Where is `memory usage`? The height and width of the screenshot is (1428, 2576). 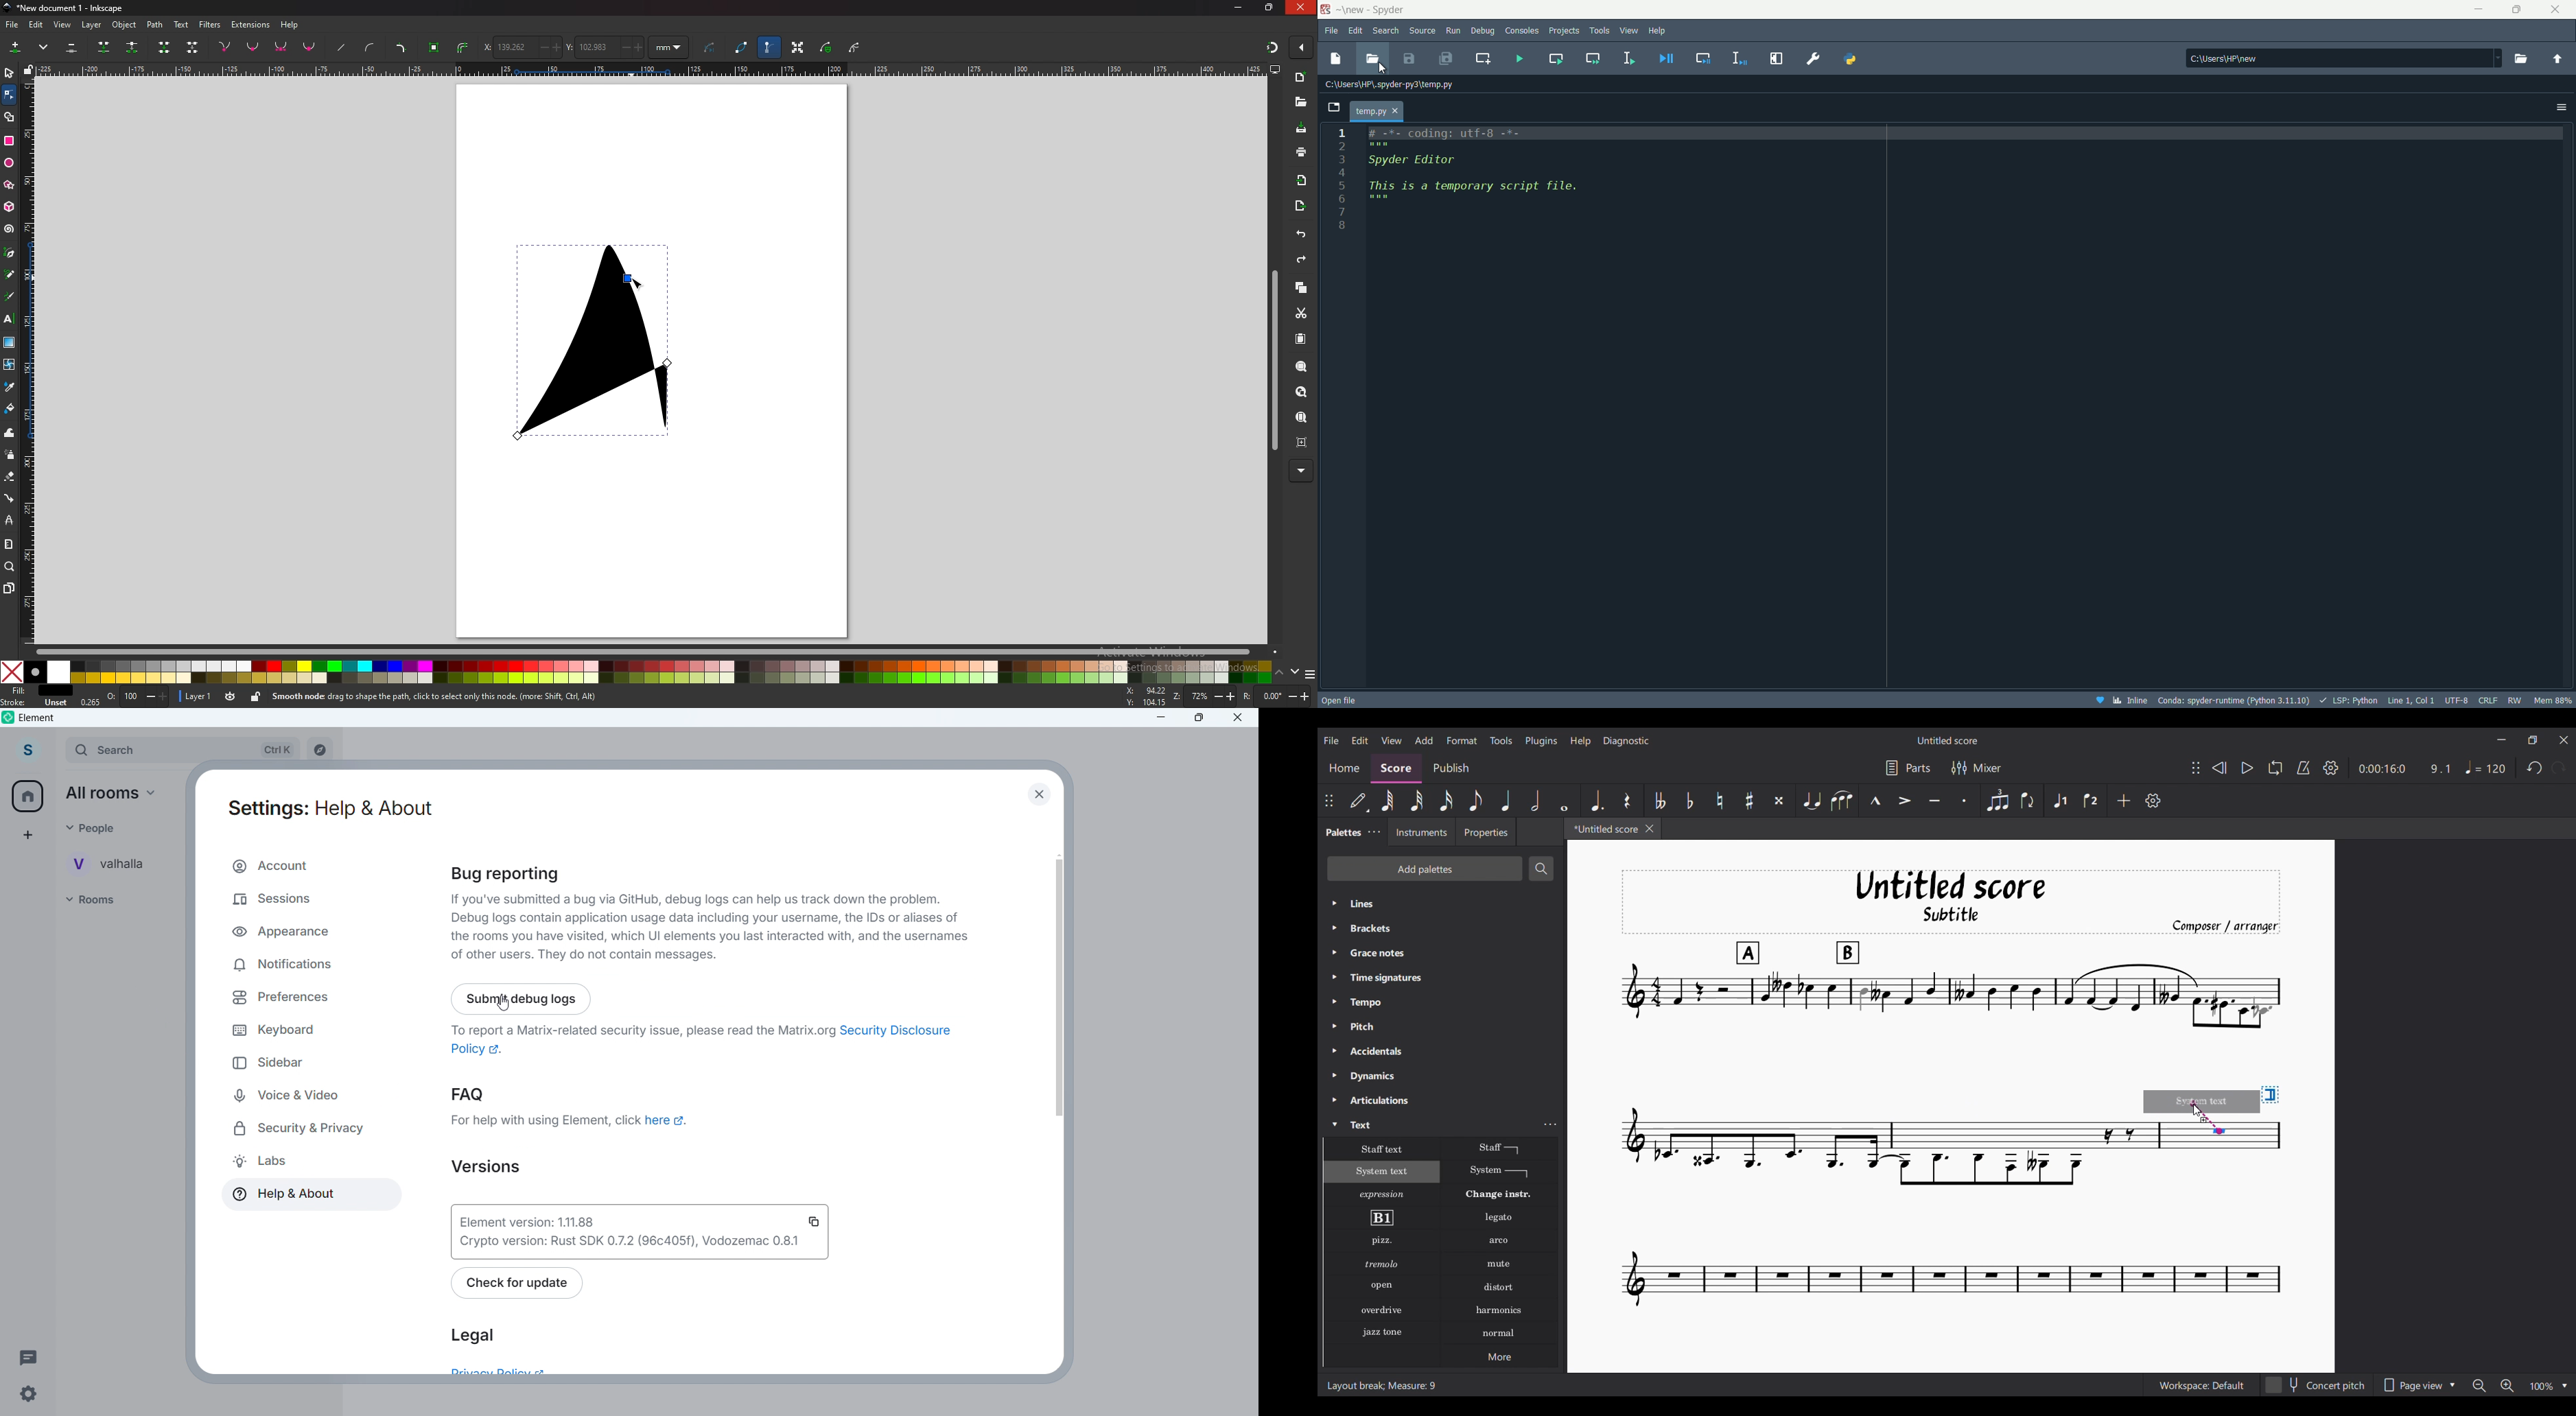 memory usage is located at coordinates (2553, 701).